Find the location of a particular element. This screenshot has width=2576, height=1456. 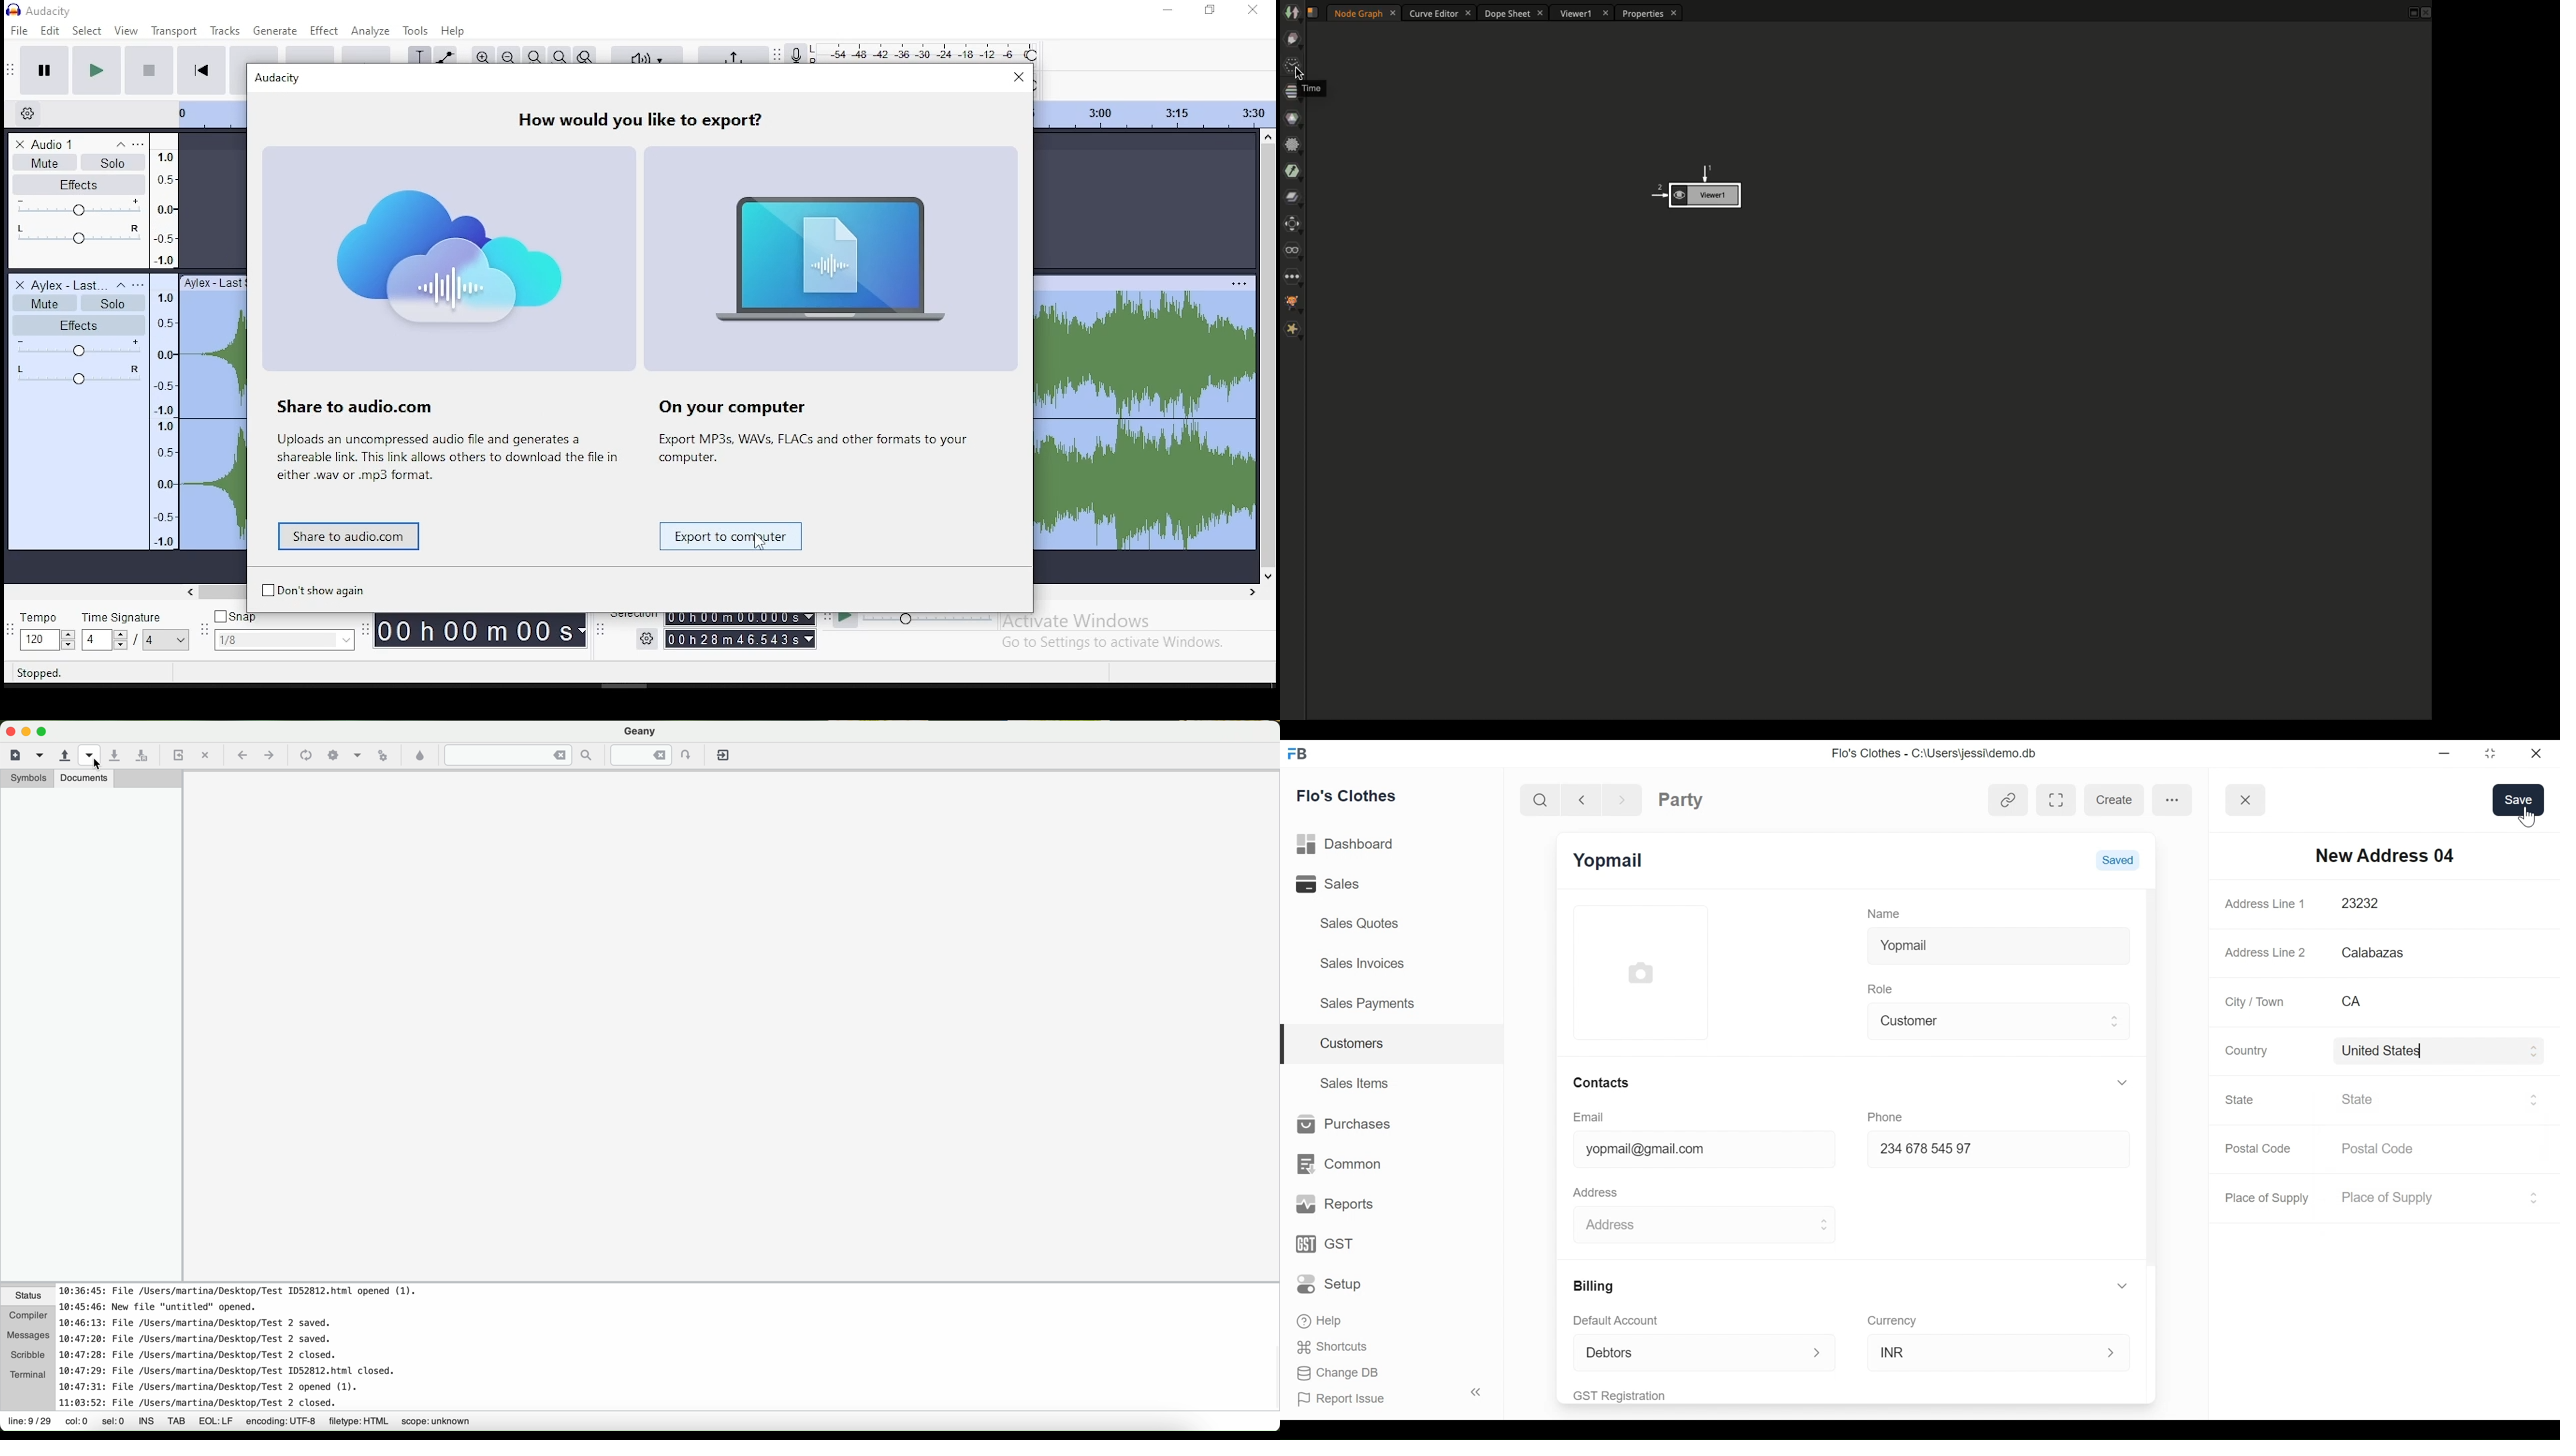

open menu is located at coordinates (140, 144).